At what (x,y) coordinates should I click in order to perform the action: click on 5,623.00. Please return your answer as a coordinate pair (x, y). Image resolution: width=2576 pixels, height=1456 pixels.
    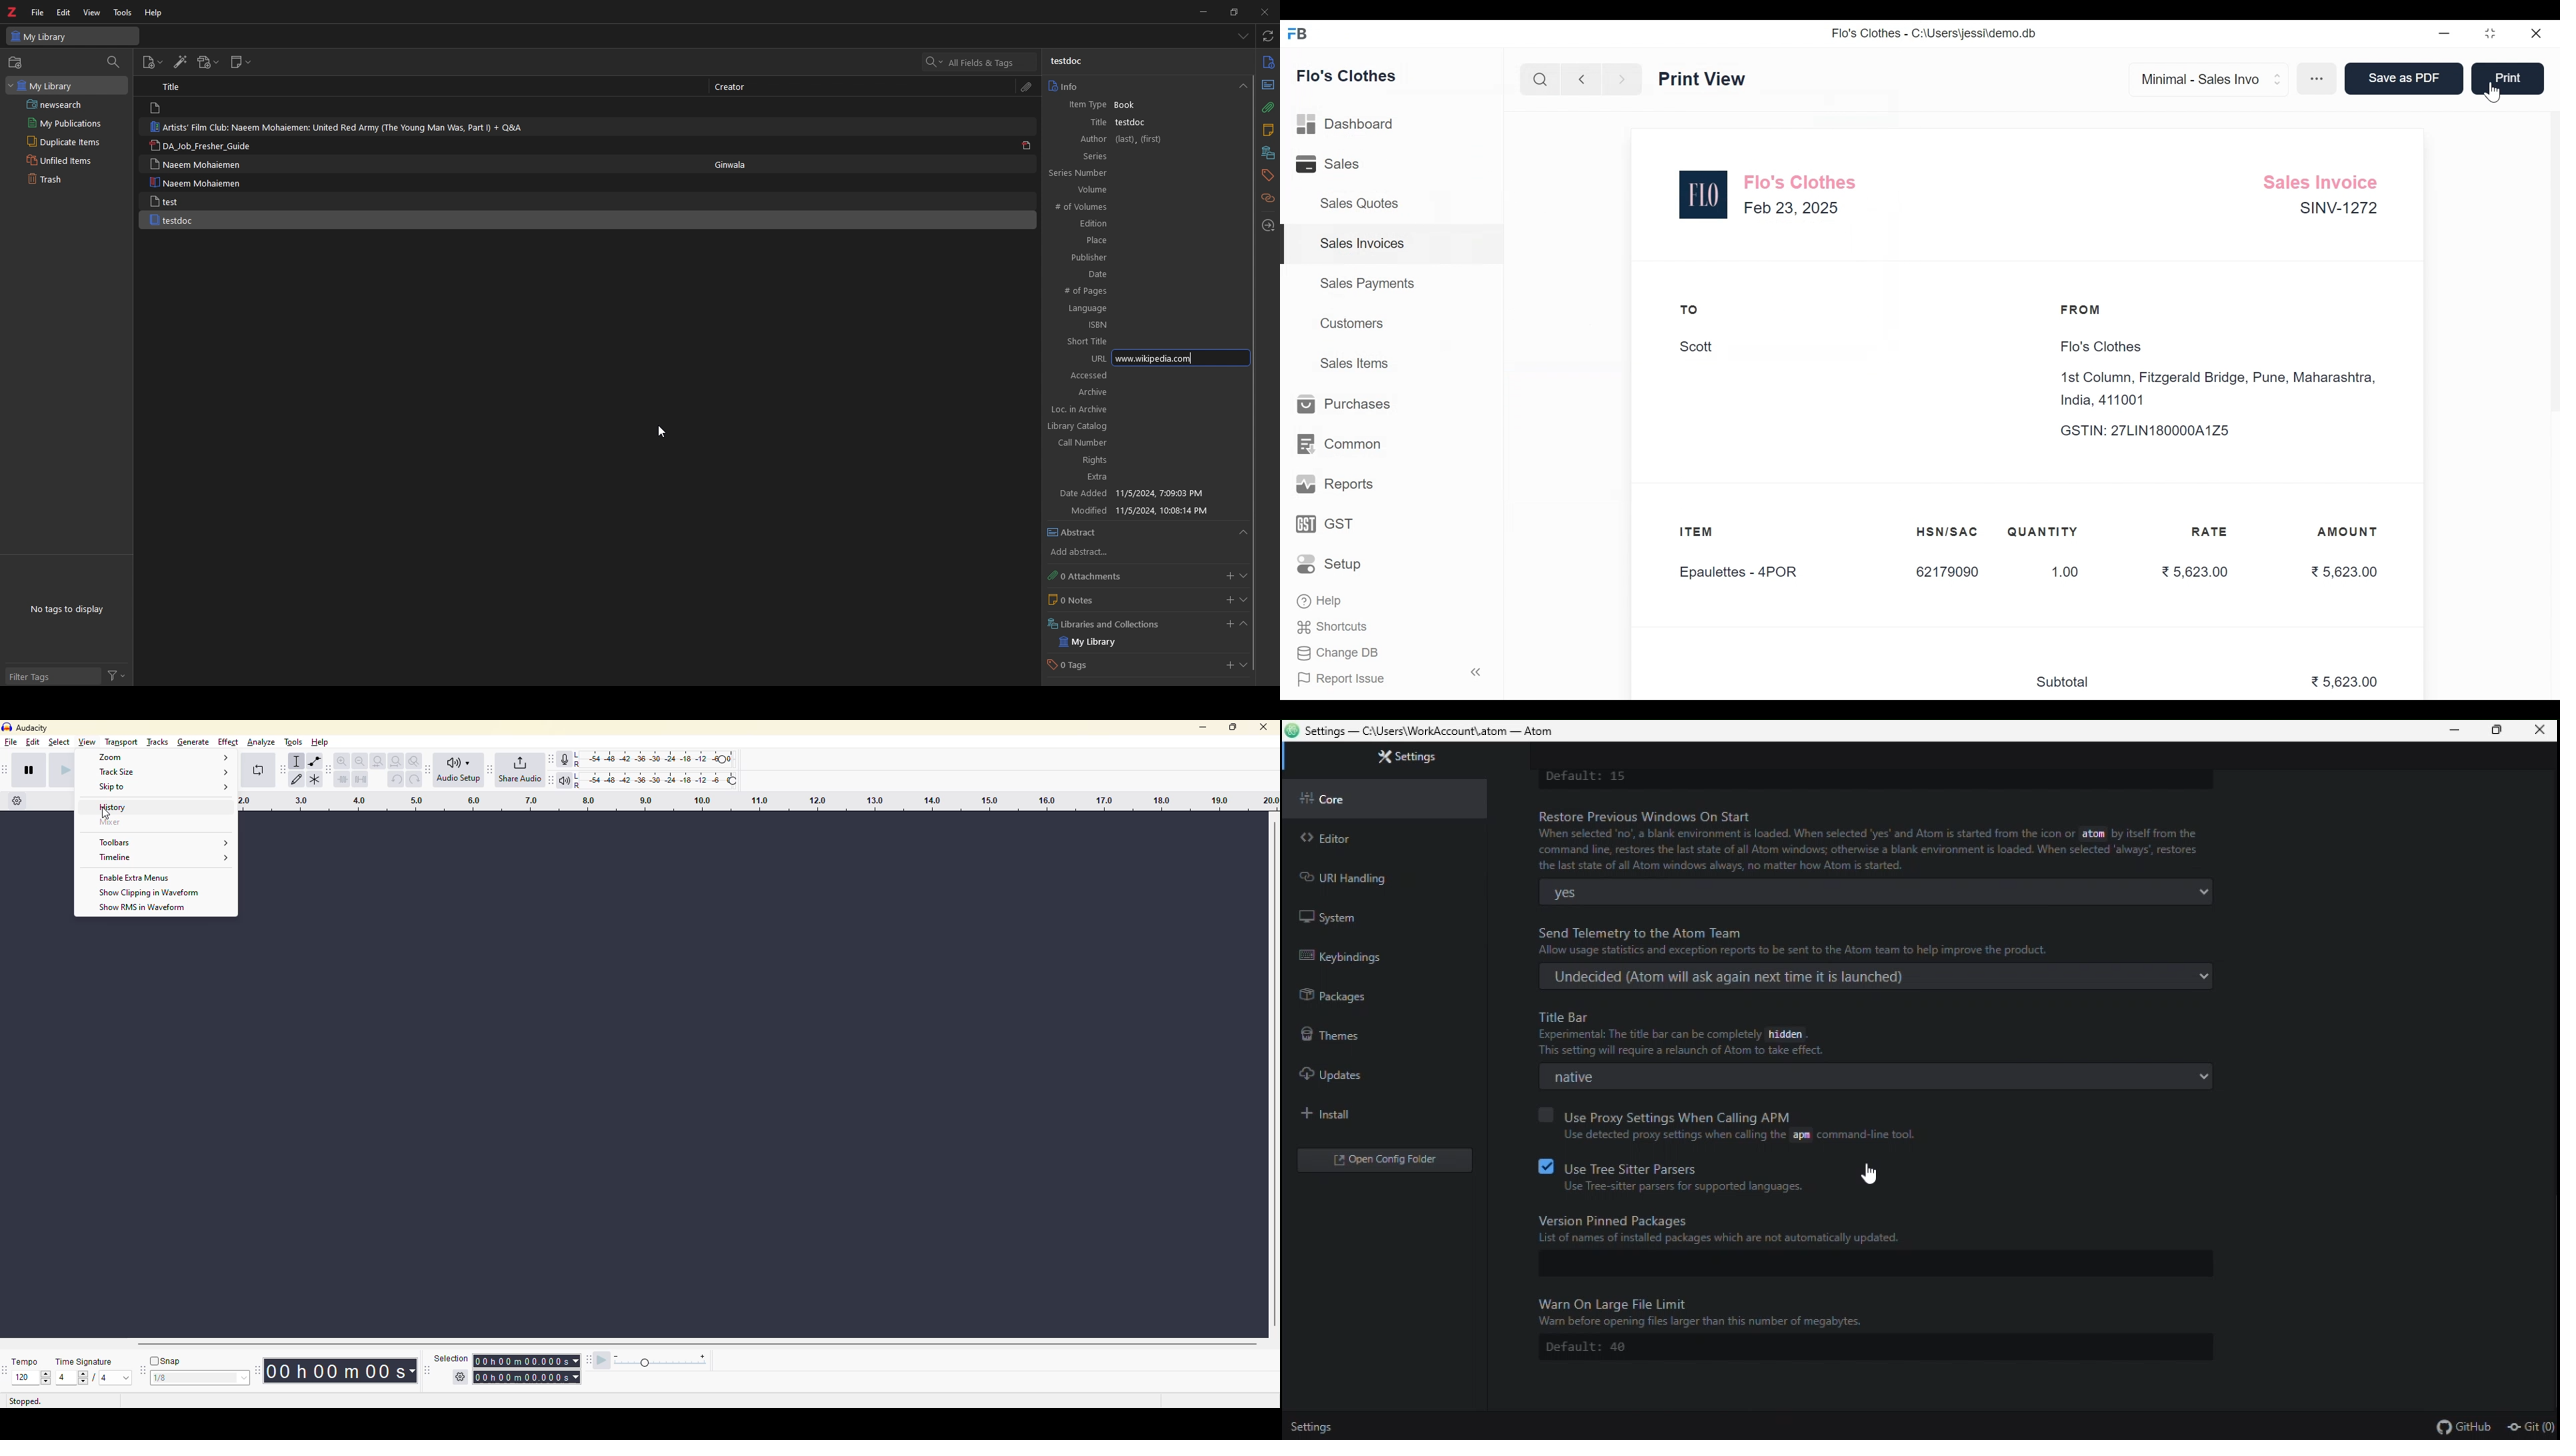
    Looking at the image, I should click on (2193, 571).